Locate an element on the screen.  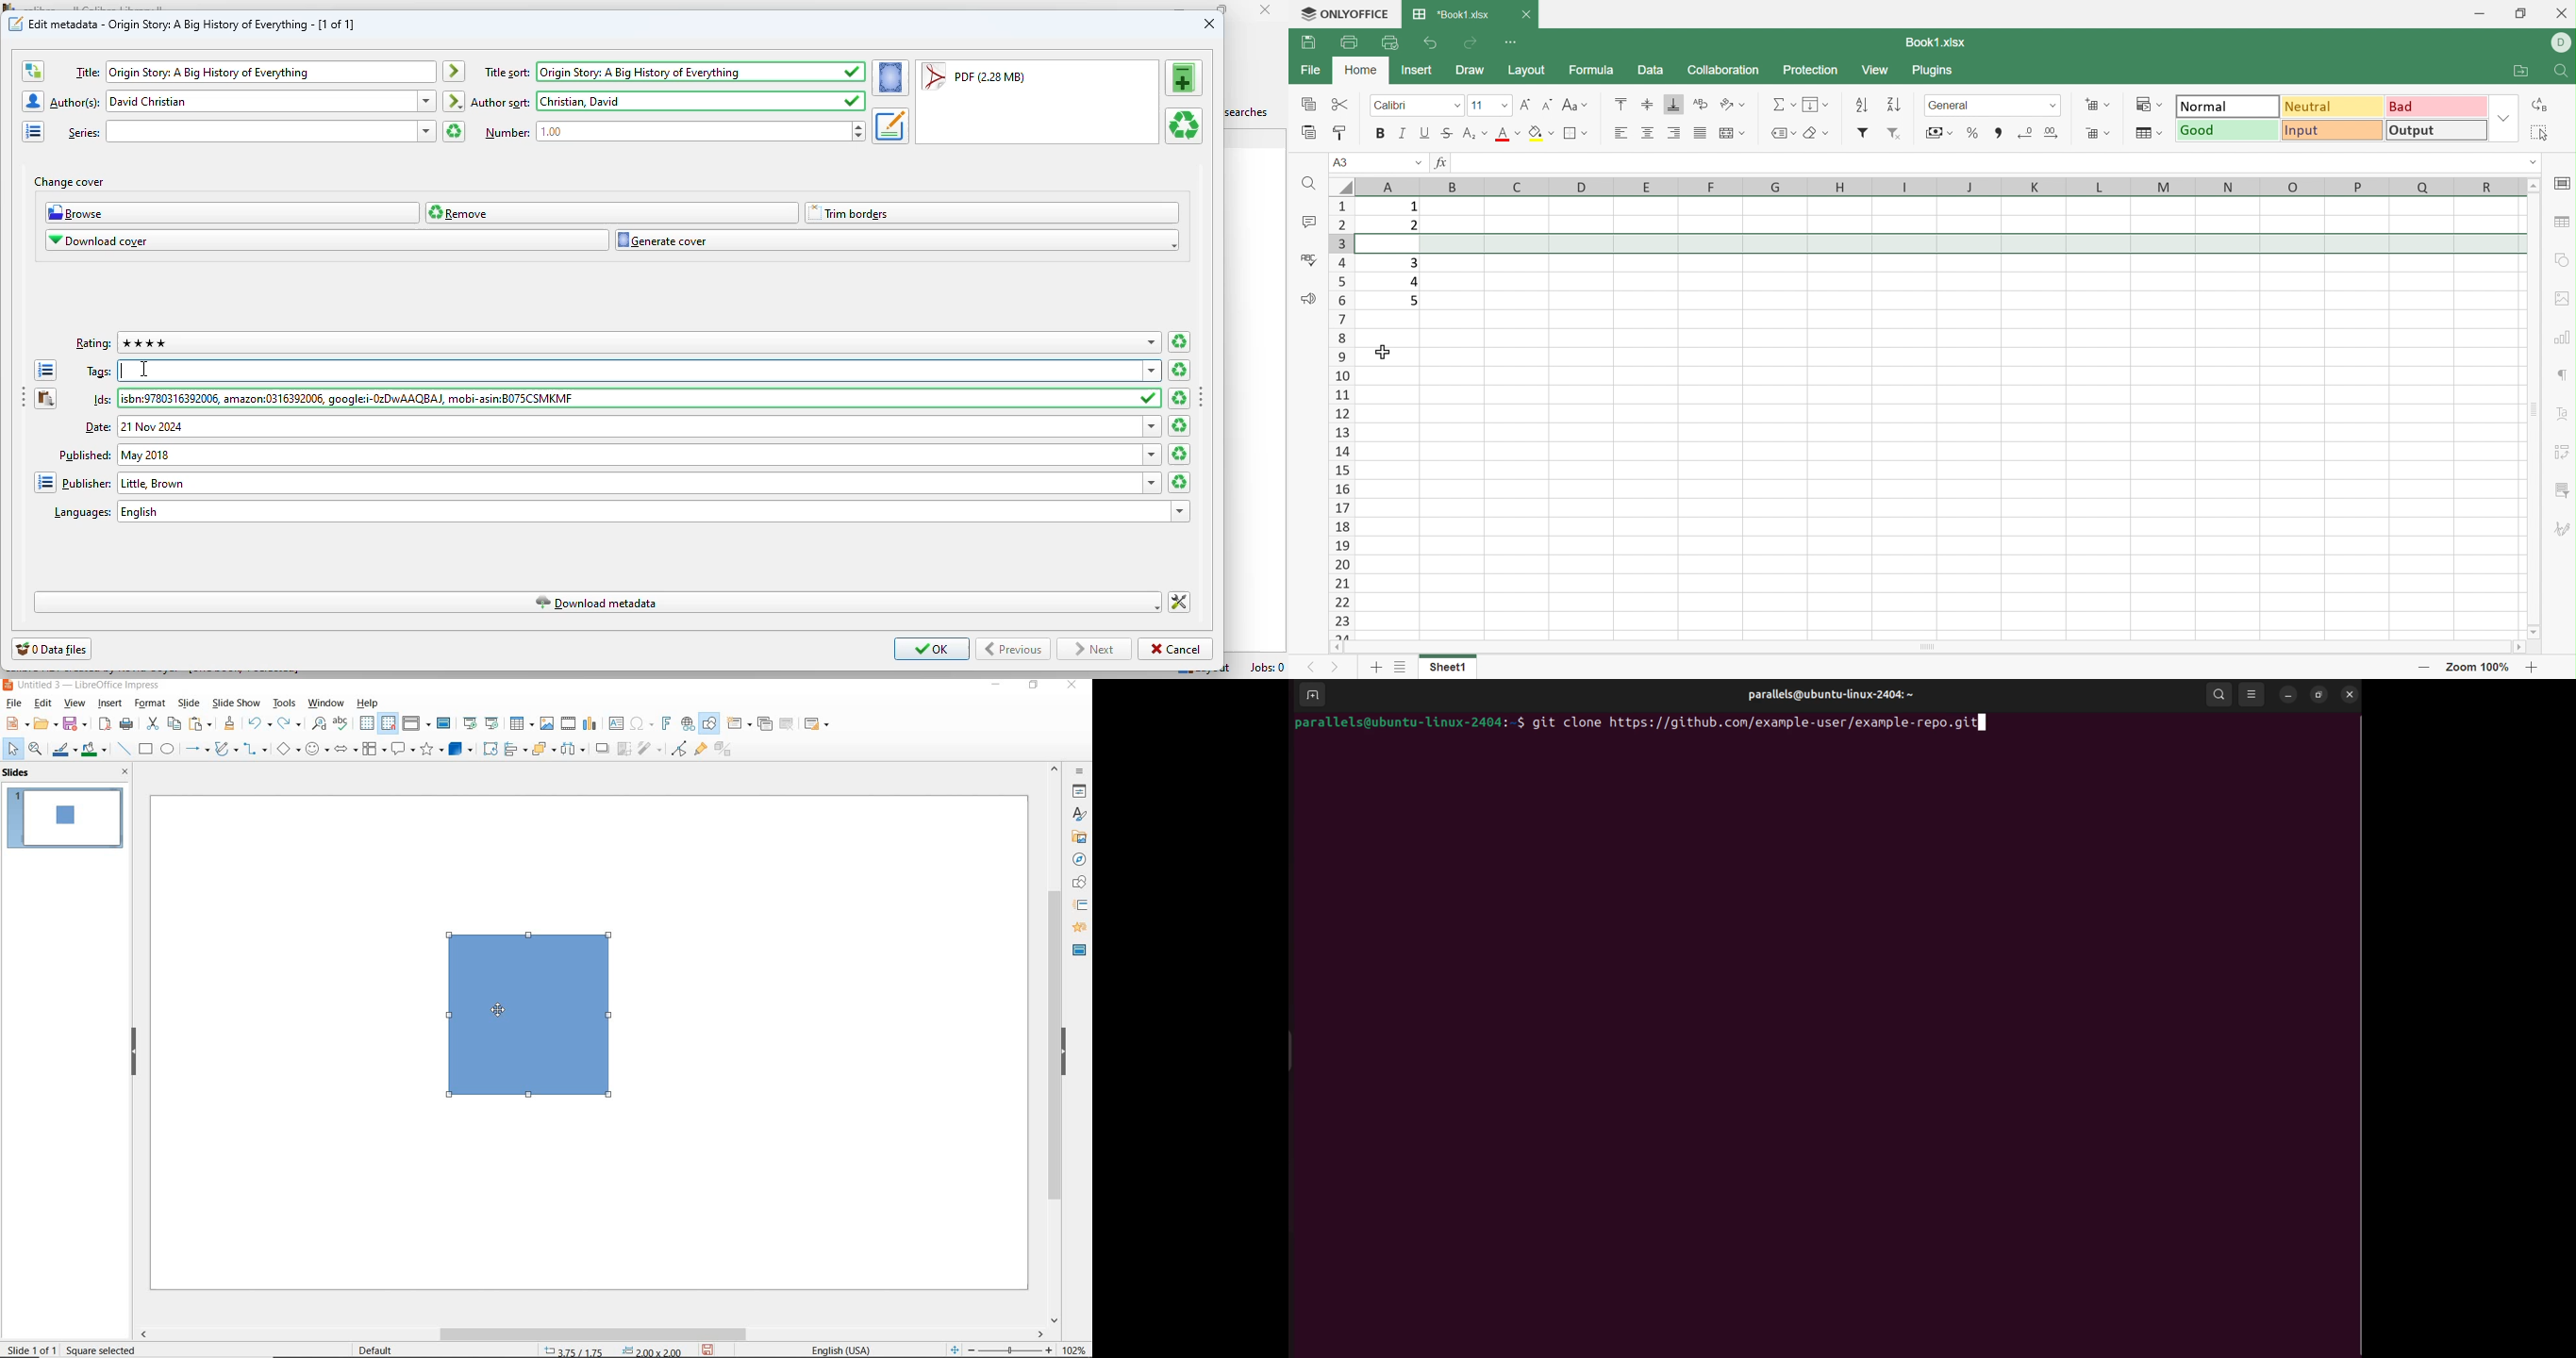
Change case is located at coordinates (1568, 102).